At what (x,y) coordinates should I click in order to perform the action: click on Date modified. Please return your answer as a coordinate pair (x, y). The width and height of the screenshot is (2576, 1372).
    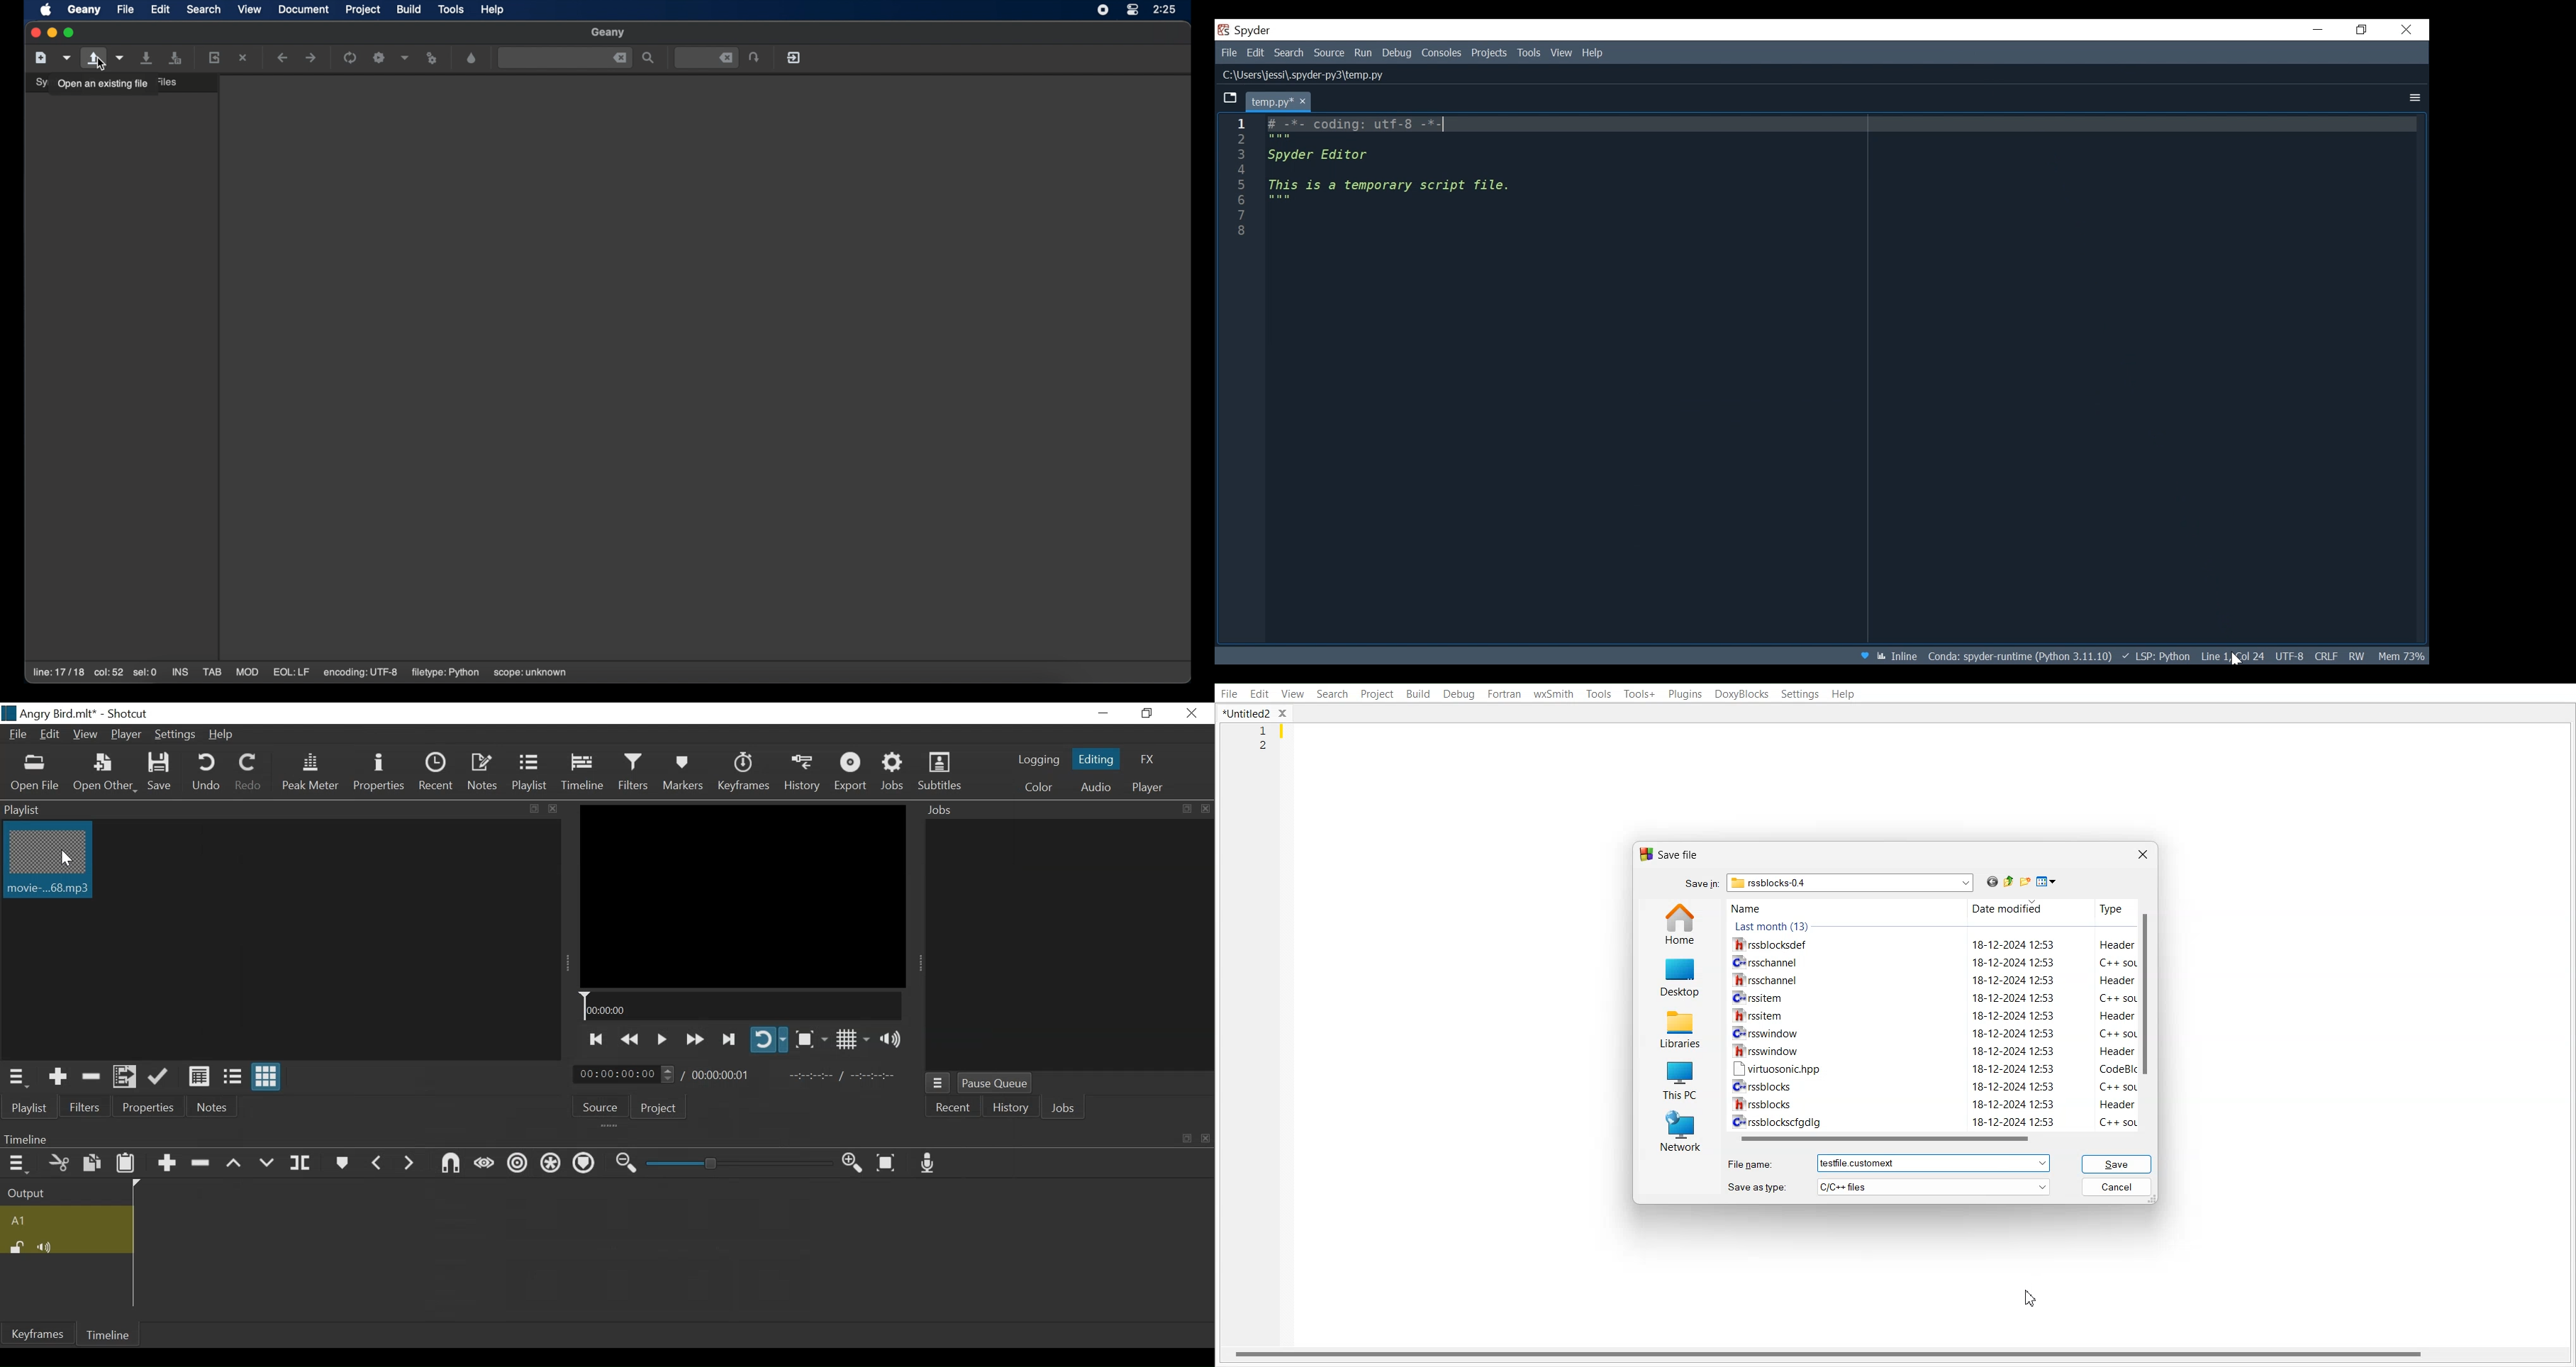
    Looking at the image, I should click on (2019, 908).